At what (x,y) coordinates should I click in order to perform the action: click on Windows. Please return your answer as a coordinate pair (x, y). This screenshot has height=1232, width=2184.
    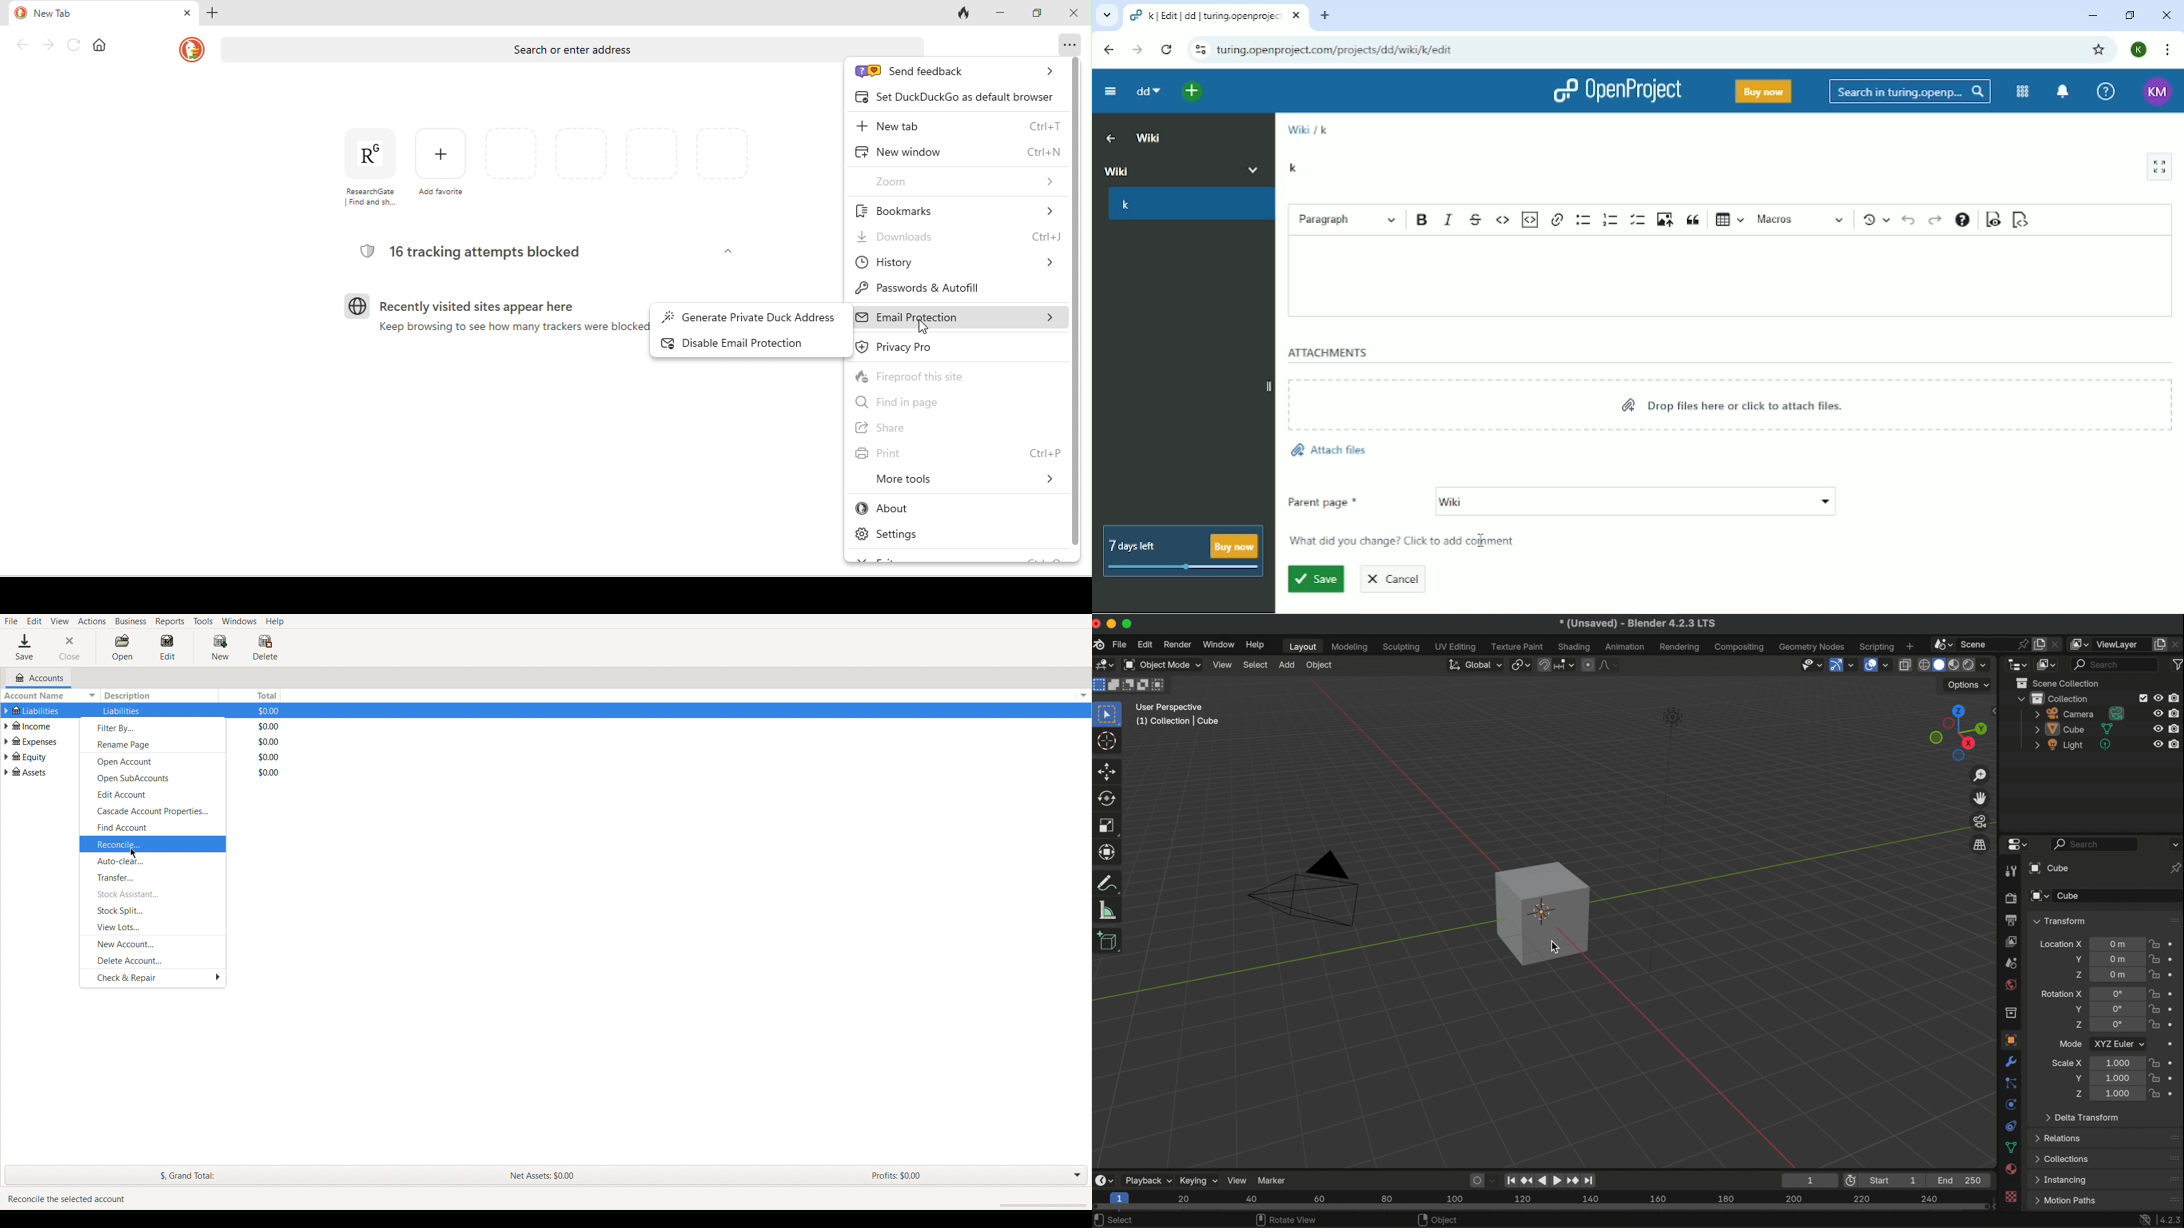
    Looking at the image, I should click on (241, 621).